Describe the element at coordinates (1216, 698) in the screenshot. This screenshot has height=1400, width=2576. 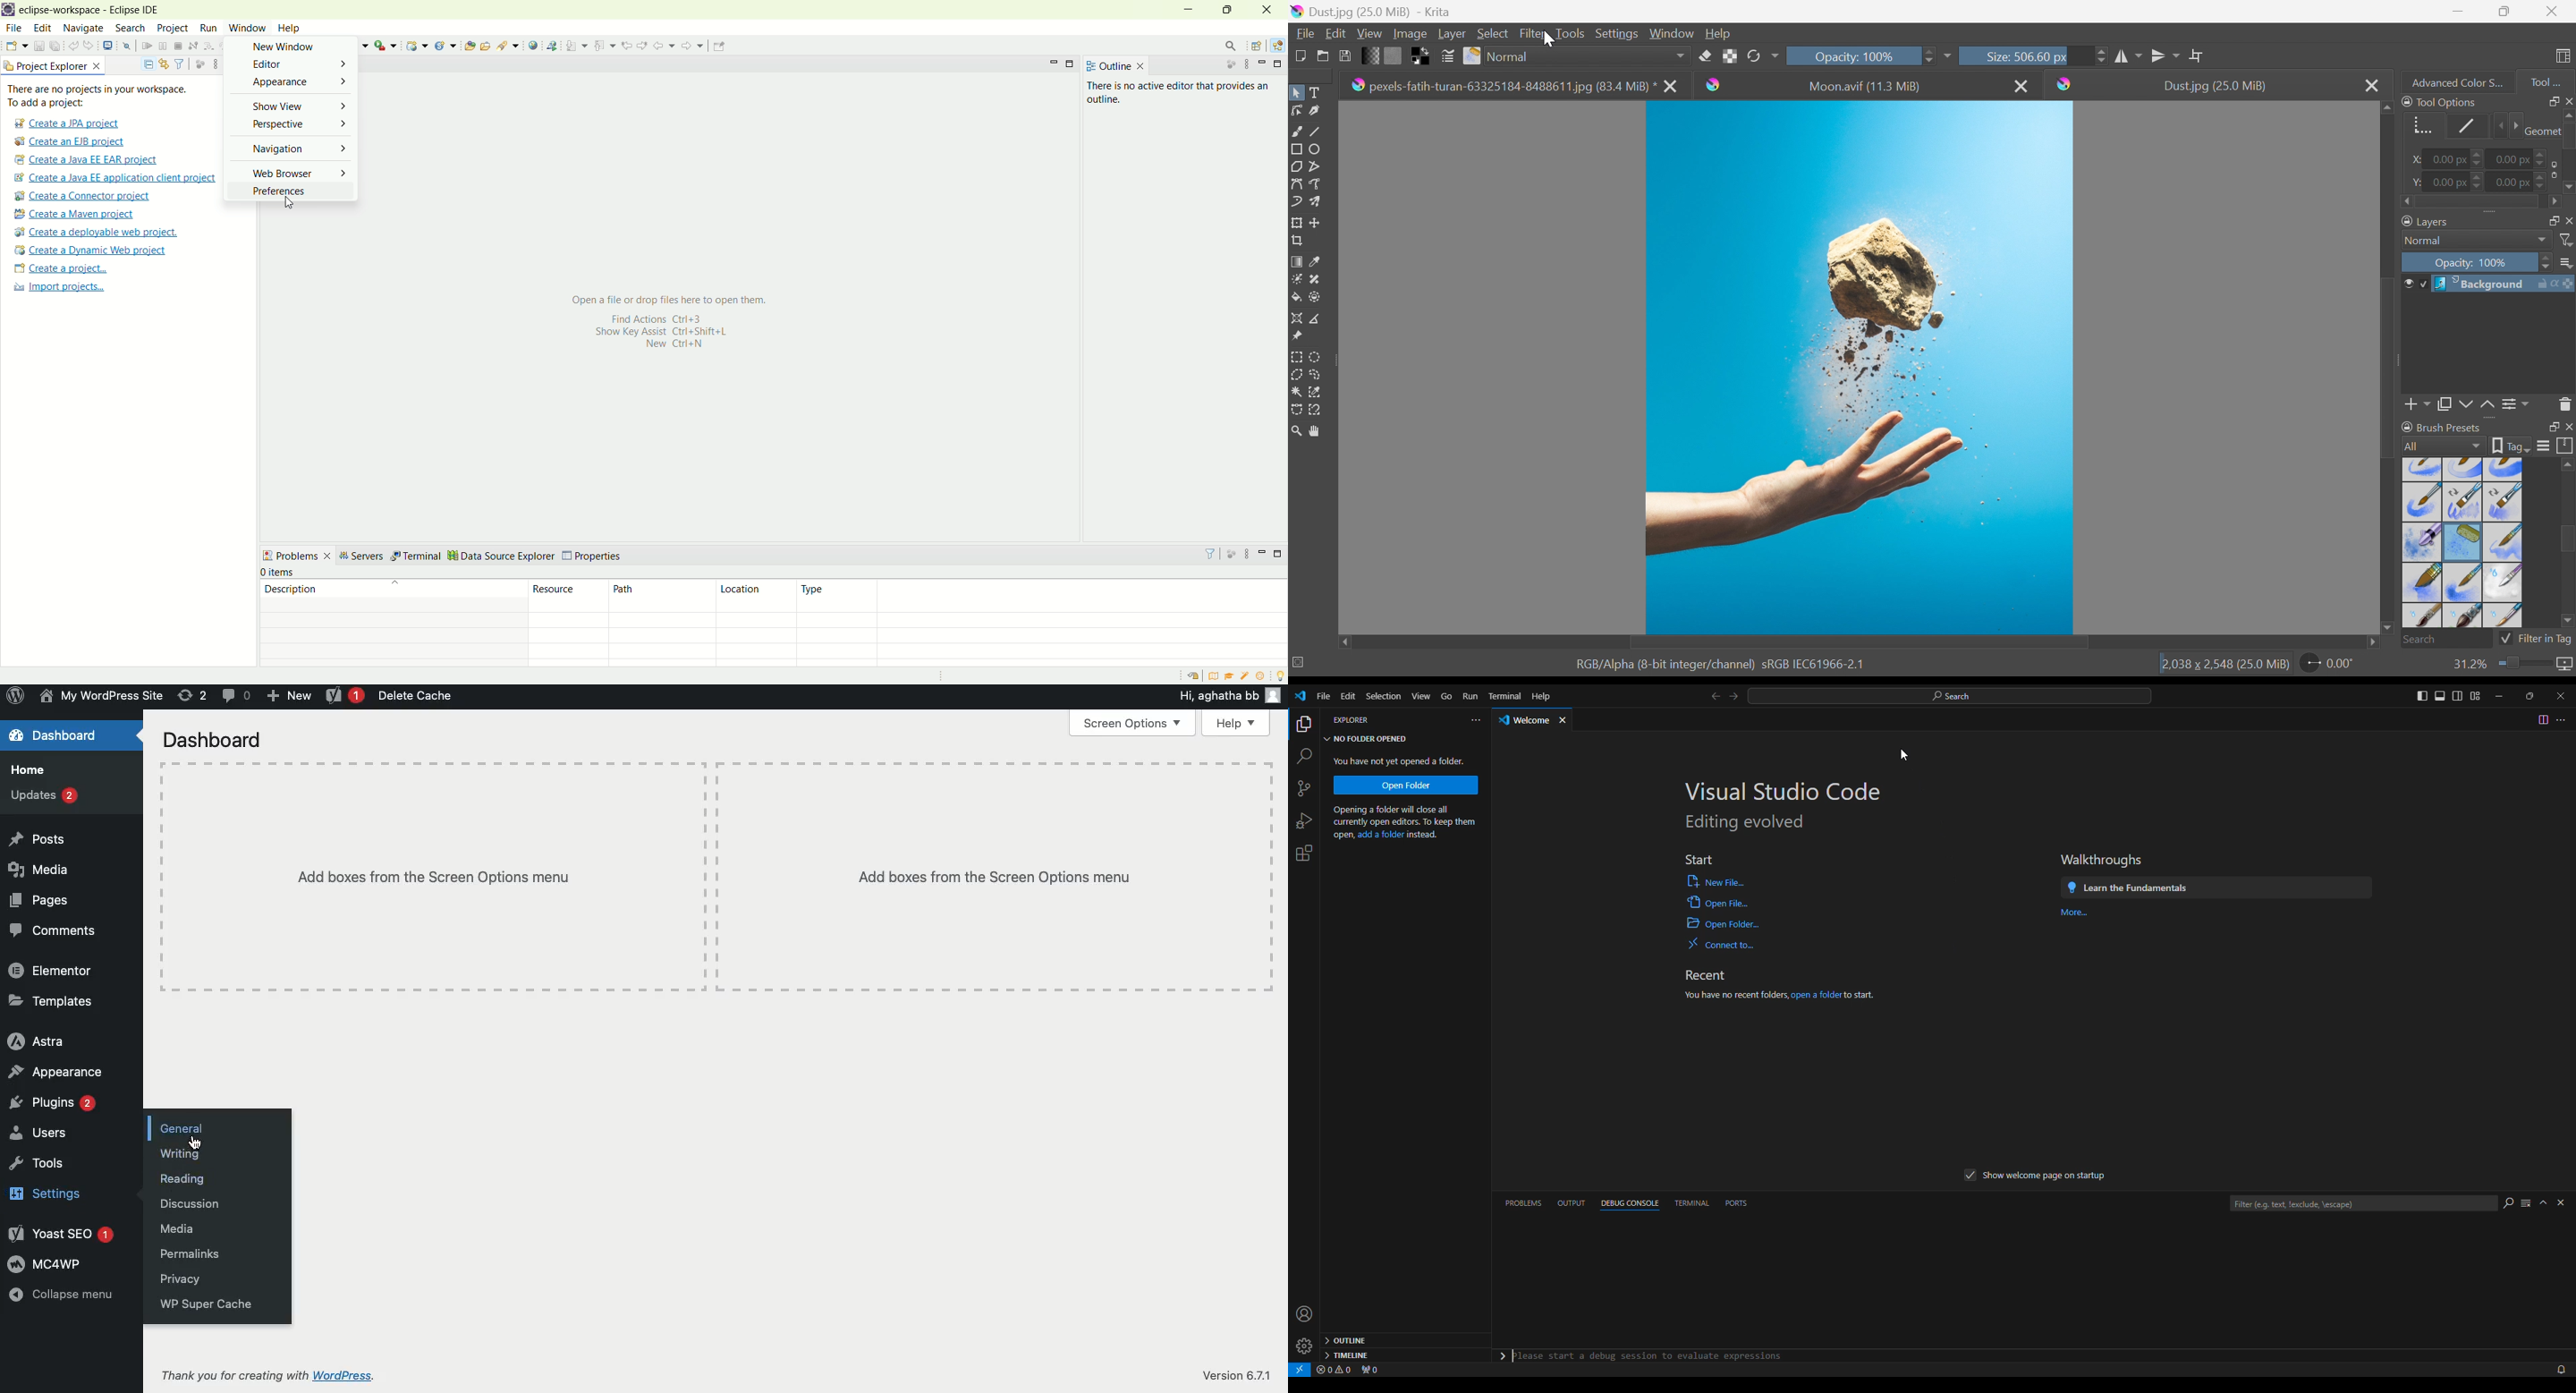
I see `Hi, agatha bb` at that location.